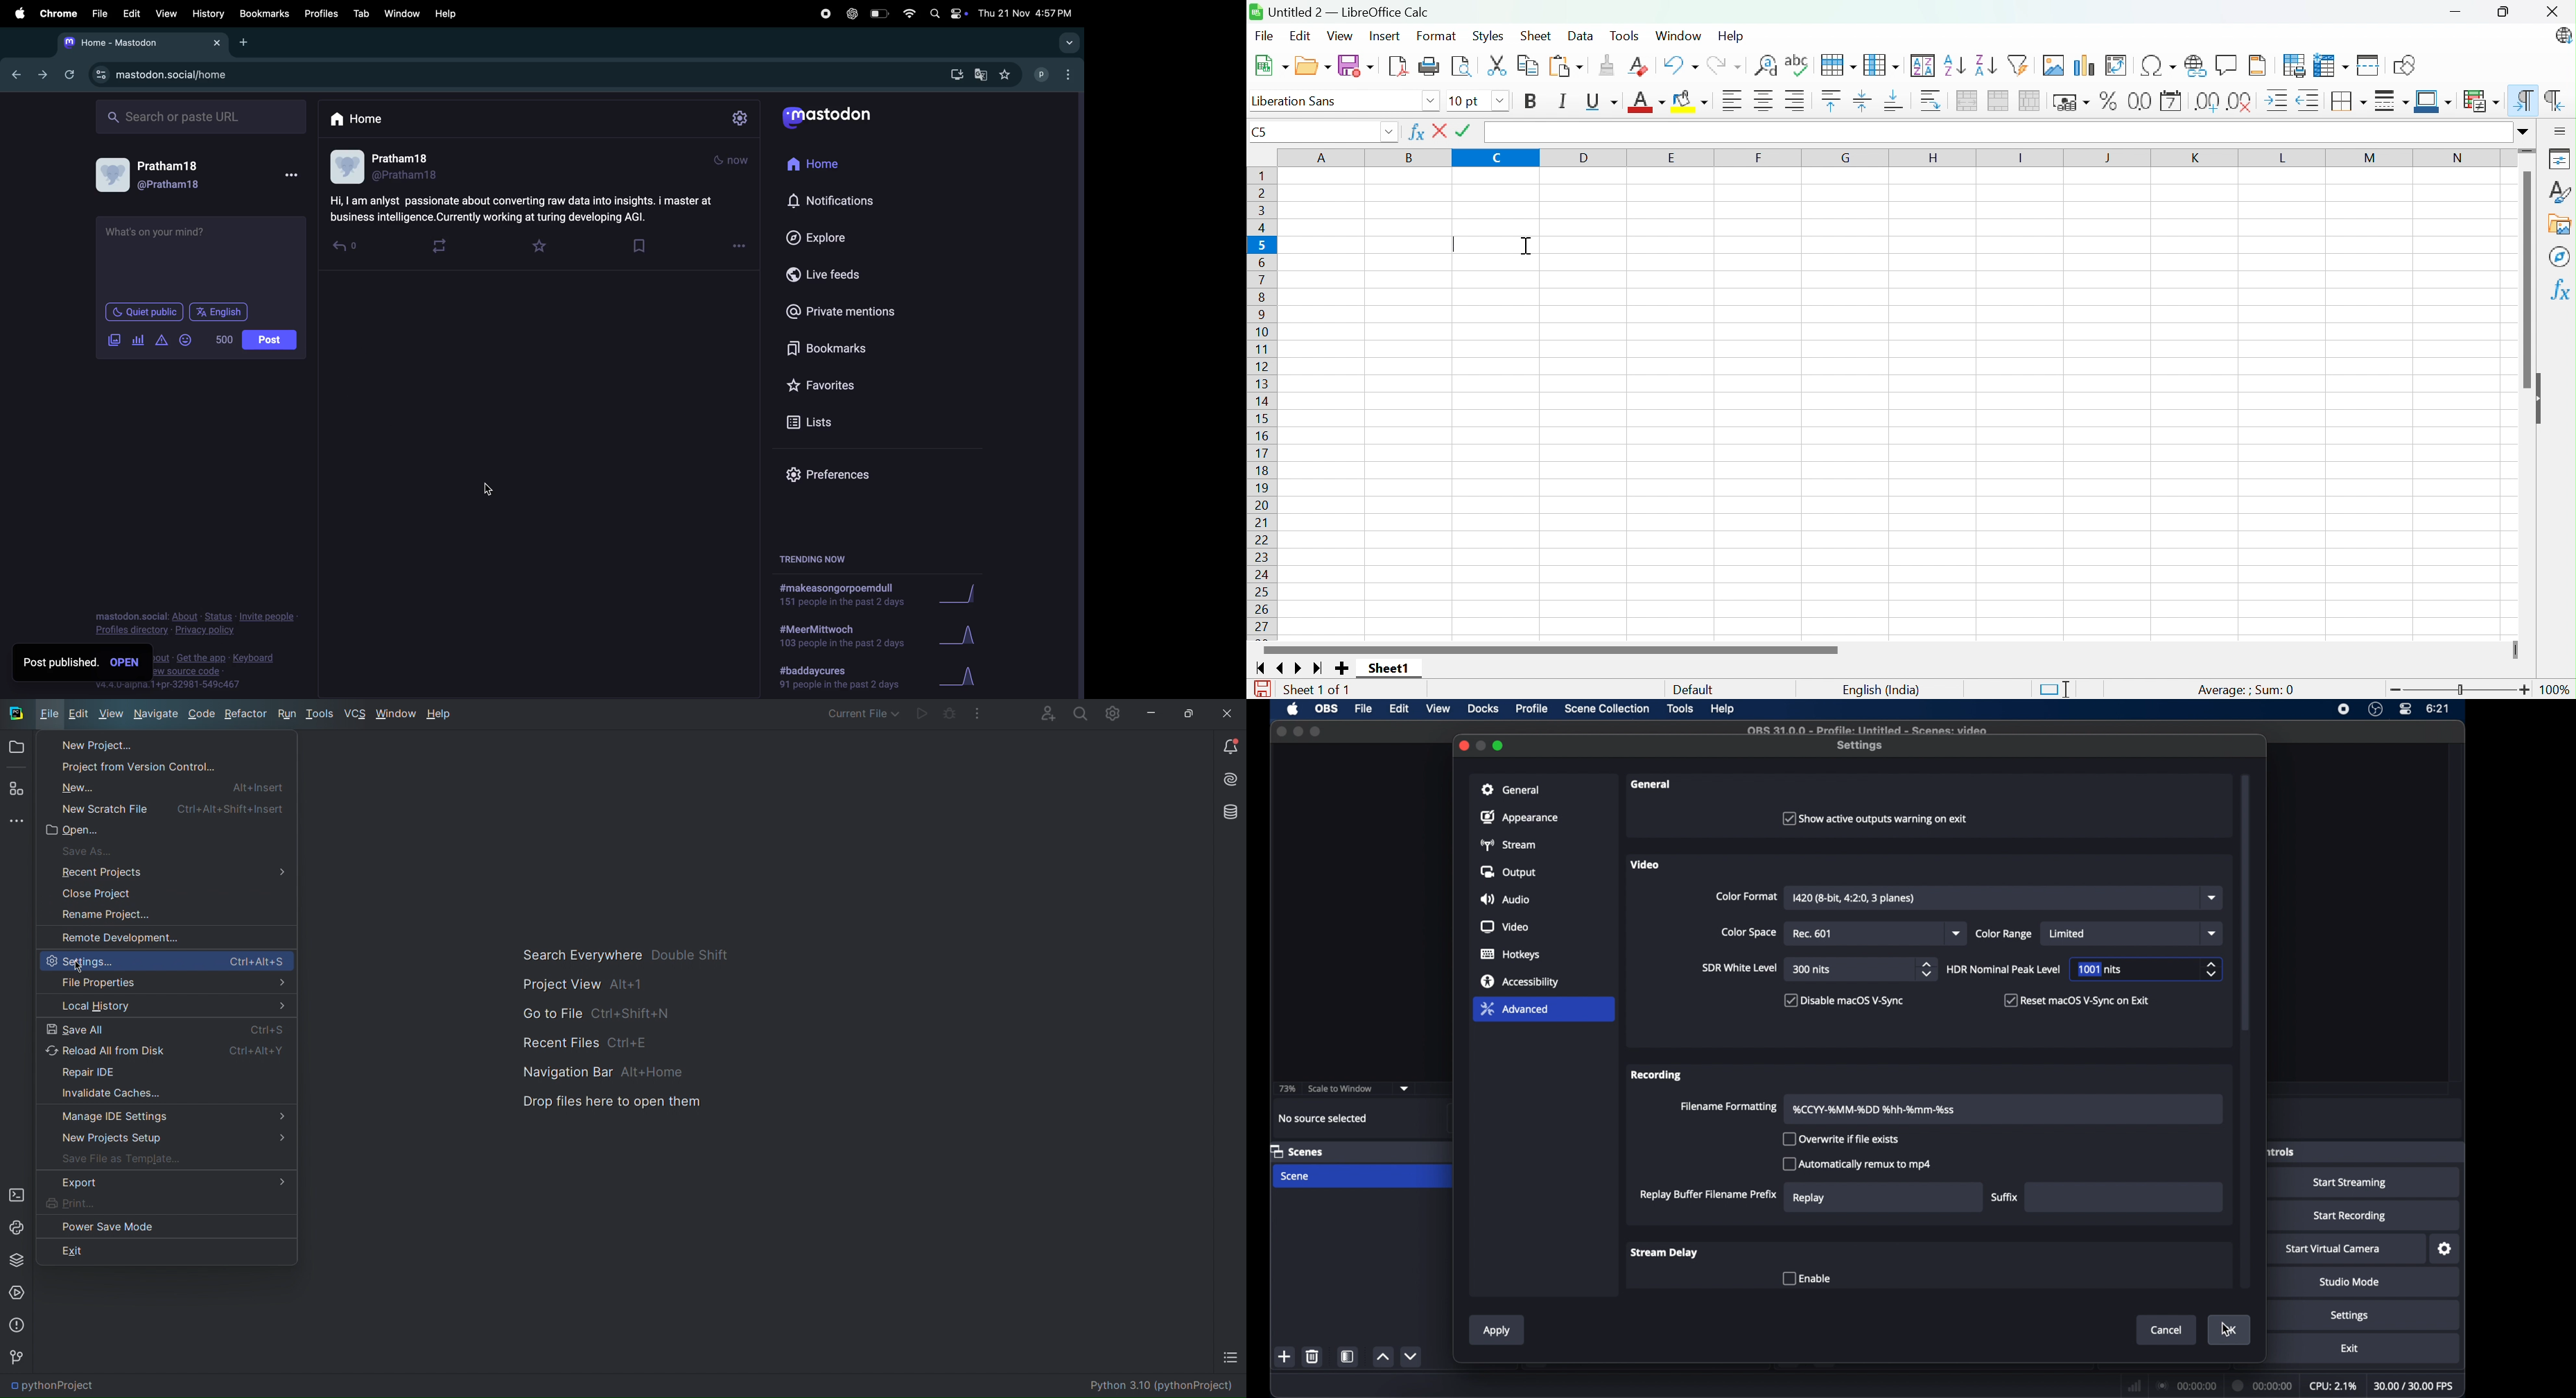 Image resolution: width=2576 pixels, height=1400 pixels. Describe the element at coordinates (835, 275) in the screenshot. I see `live feeds` at that location.